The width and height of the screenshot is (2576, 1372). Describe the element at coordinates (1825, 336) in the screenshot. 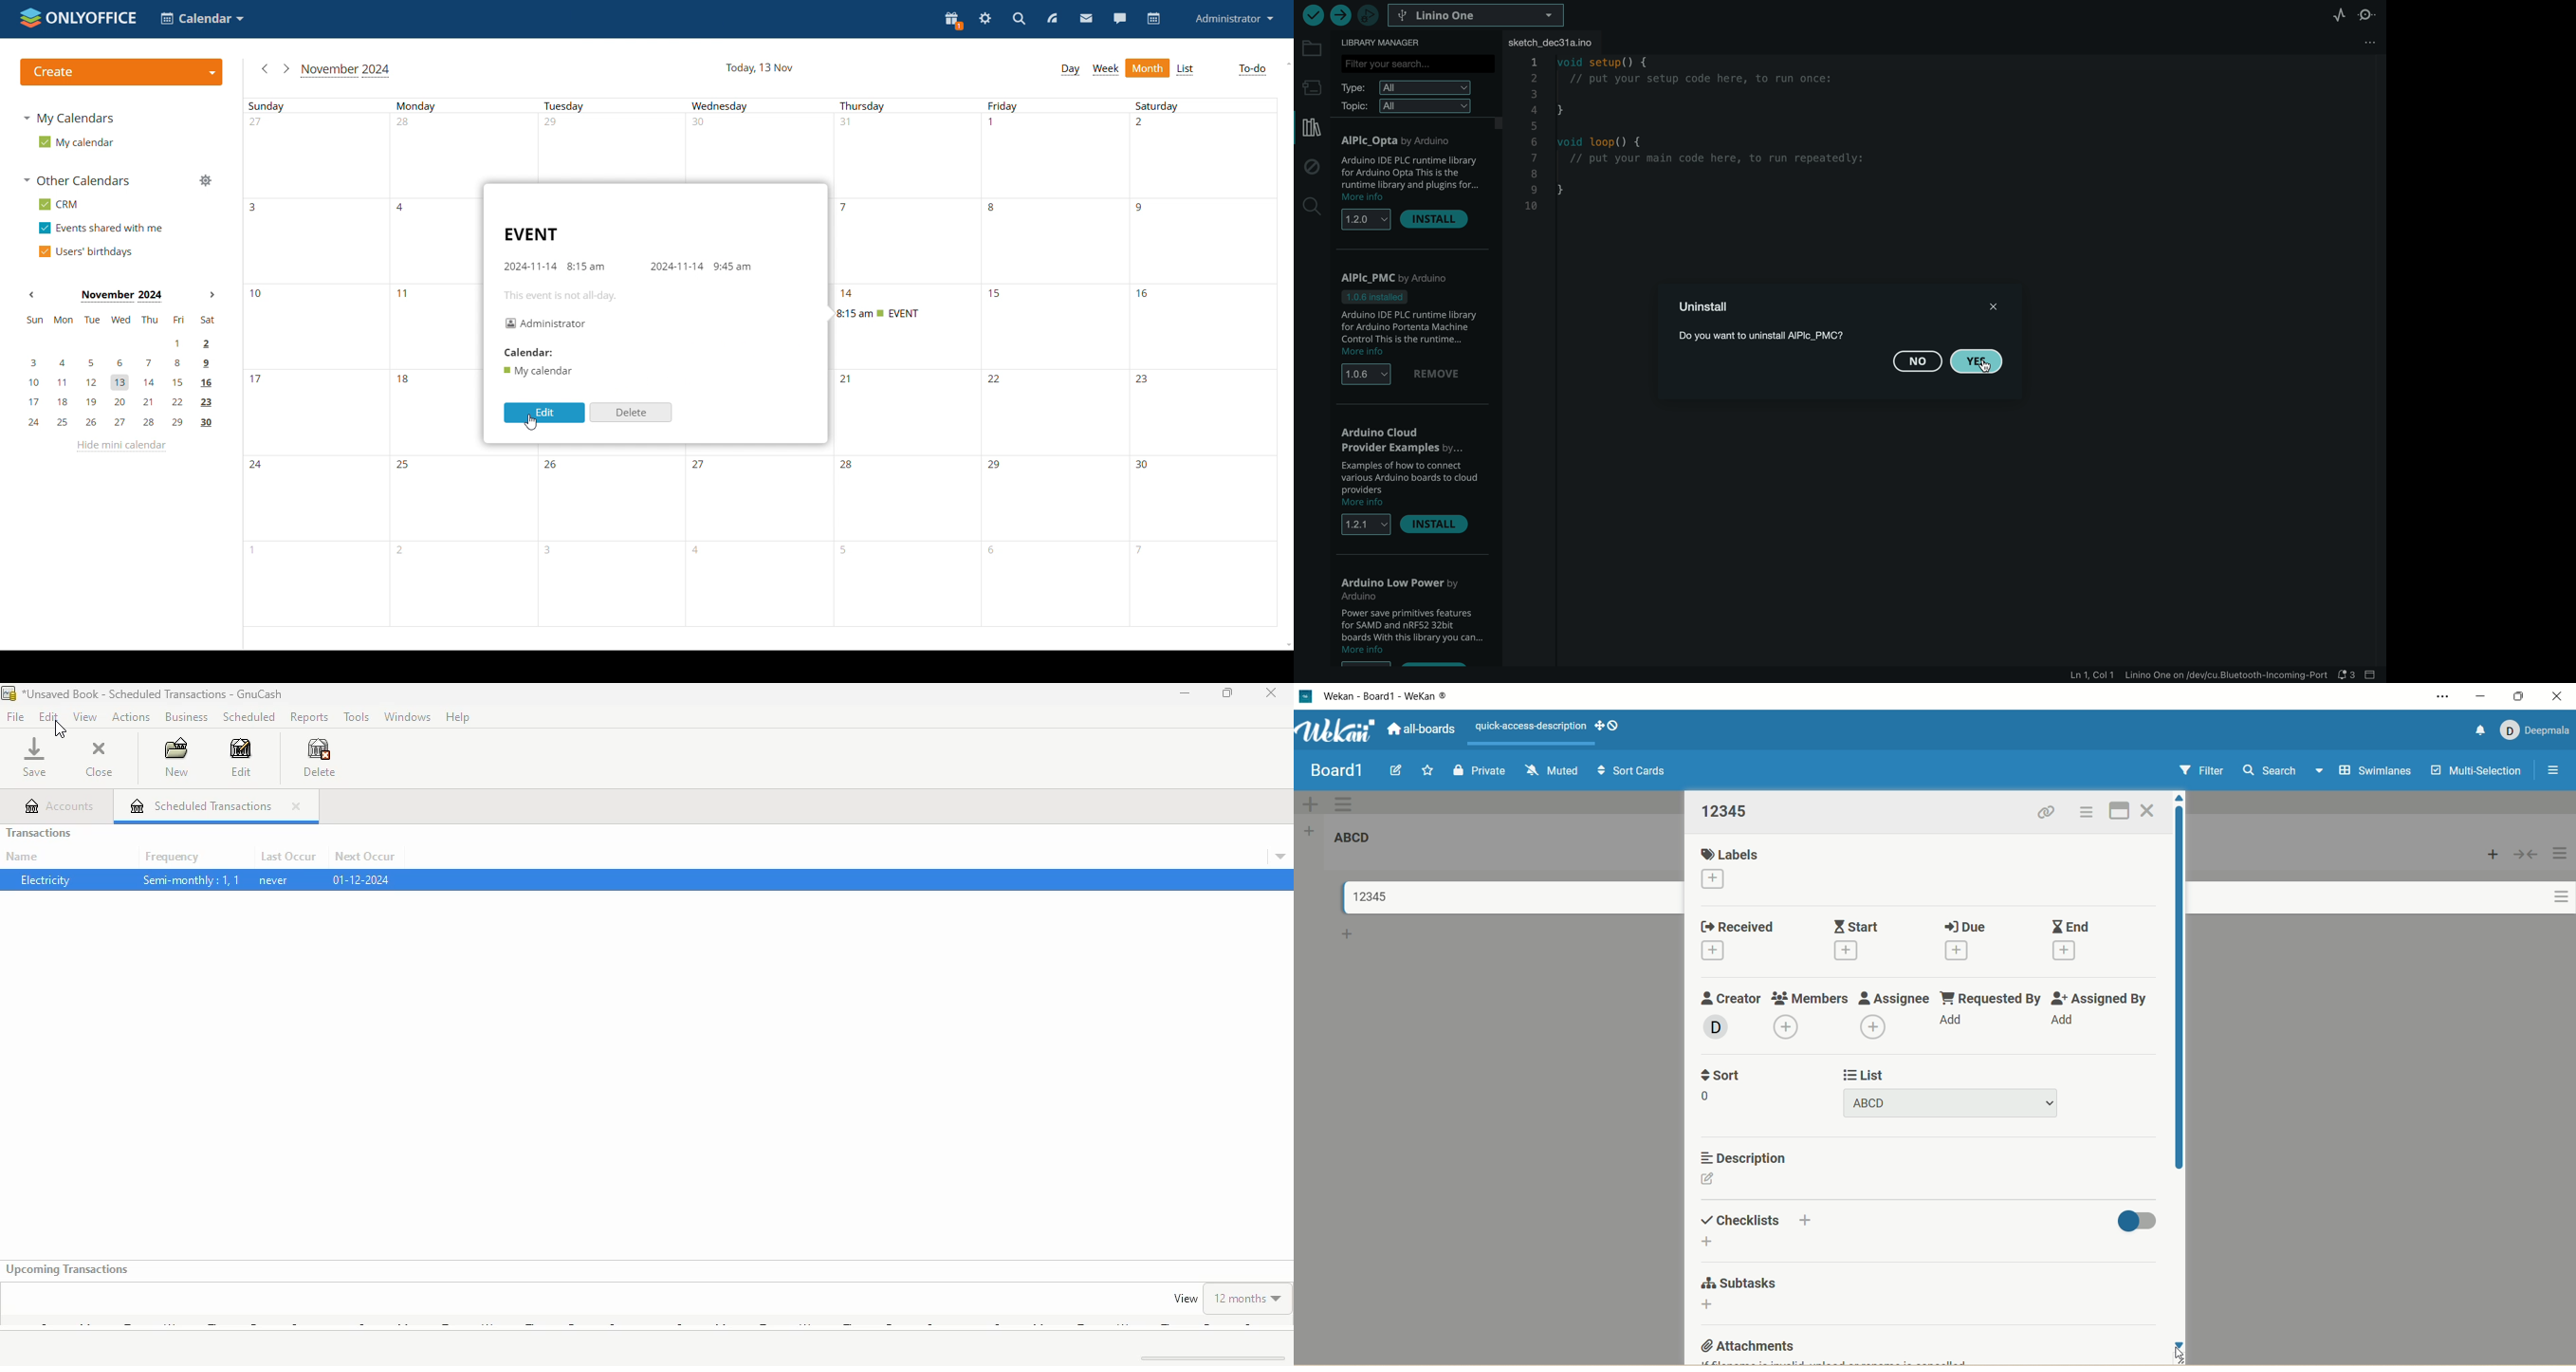

I see `description` at that location.